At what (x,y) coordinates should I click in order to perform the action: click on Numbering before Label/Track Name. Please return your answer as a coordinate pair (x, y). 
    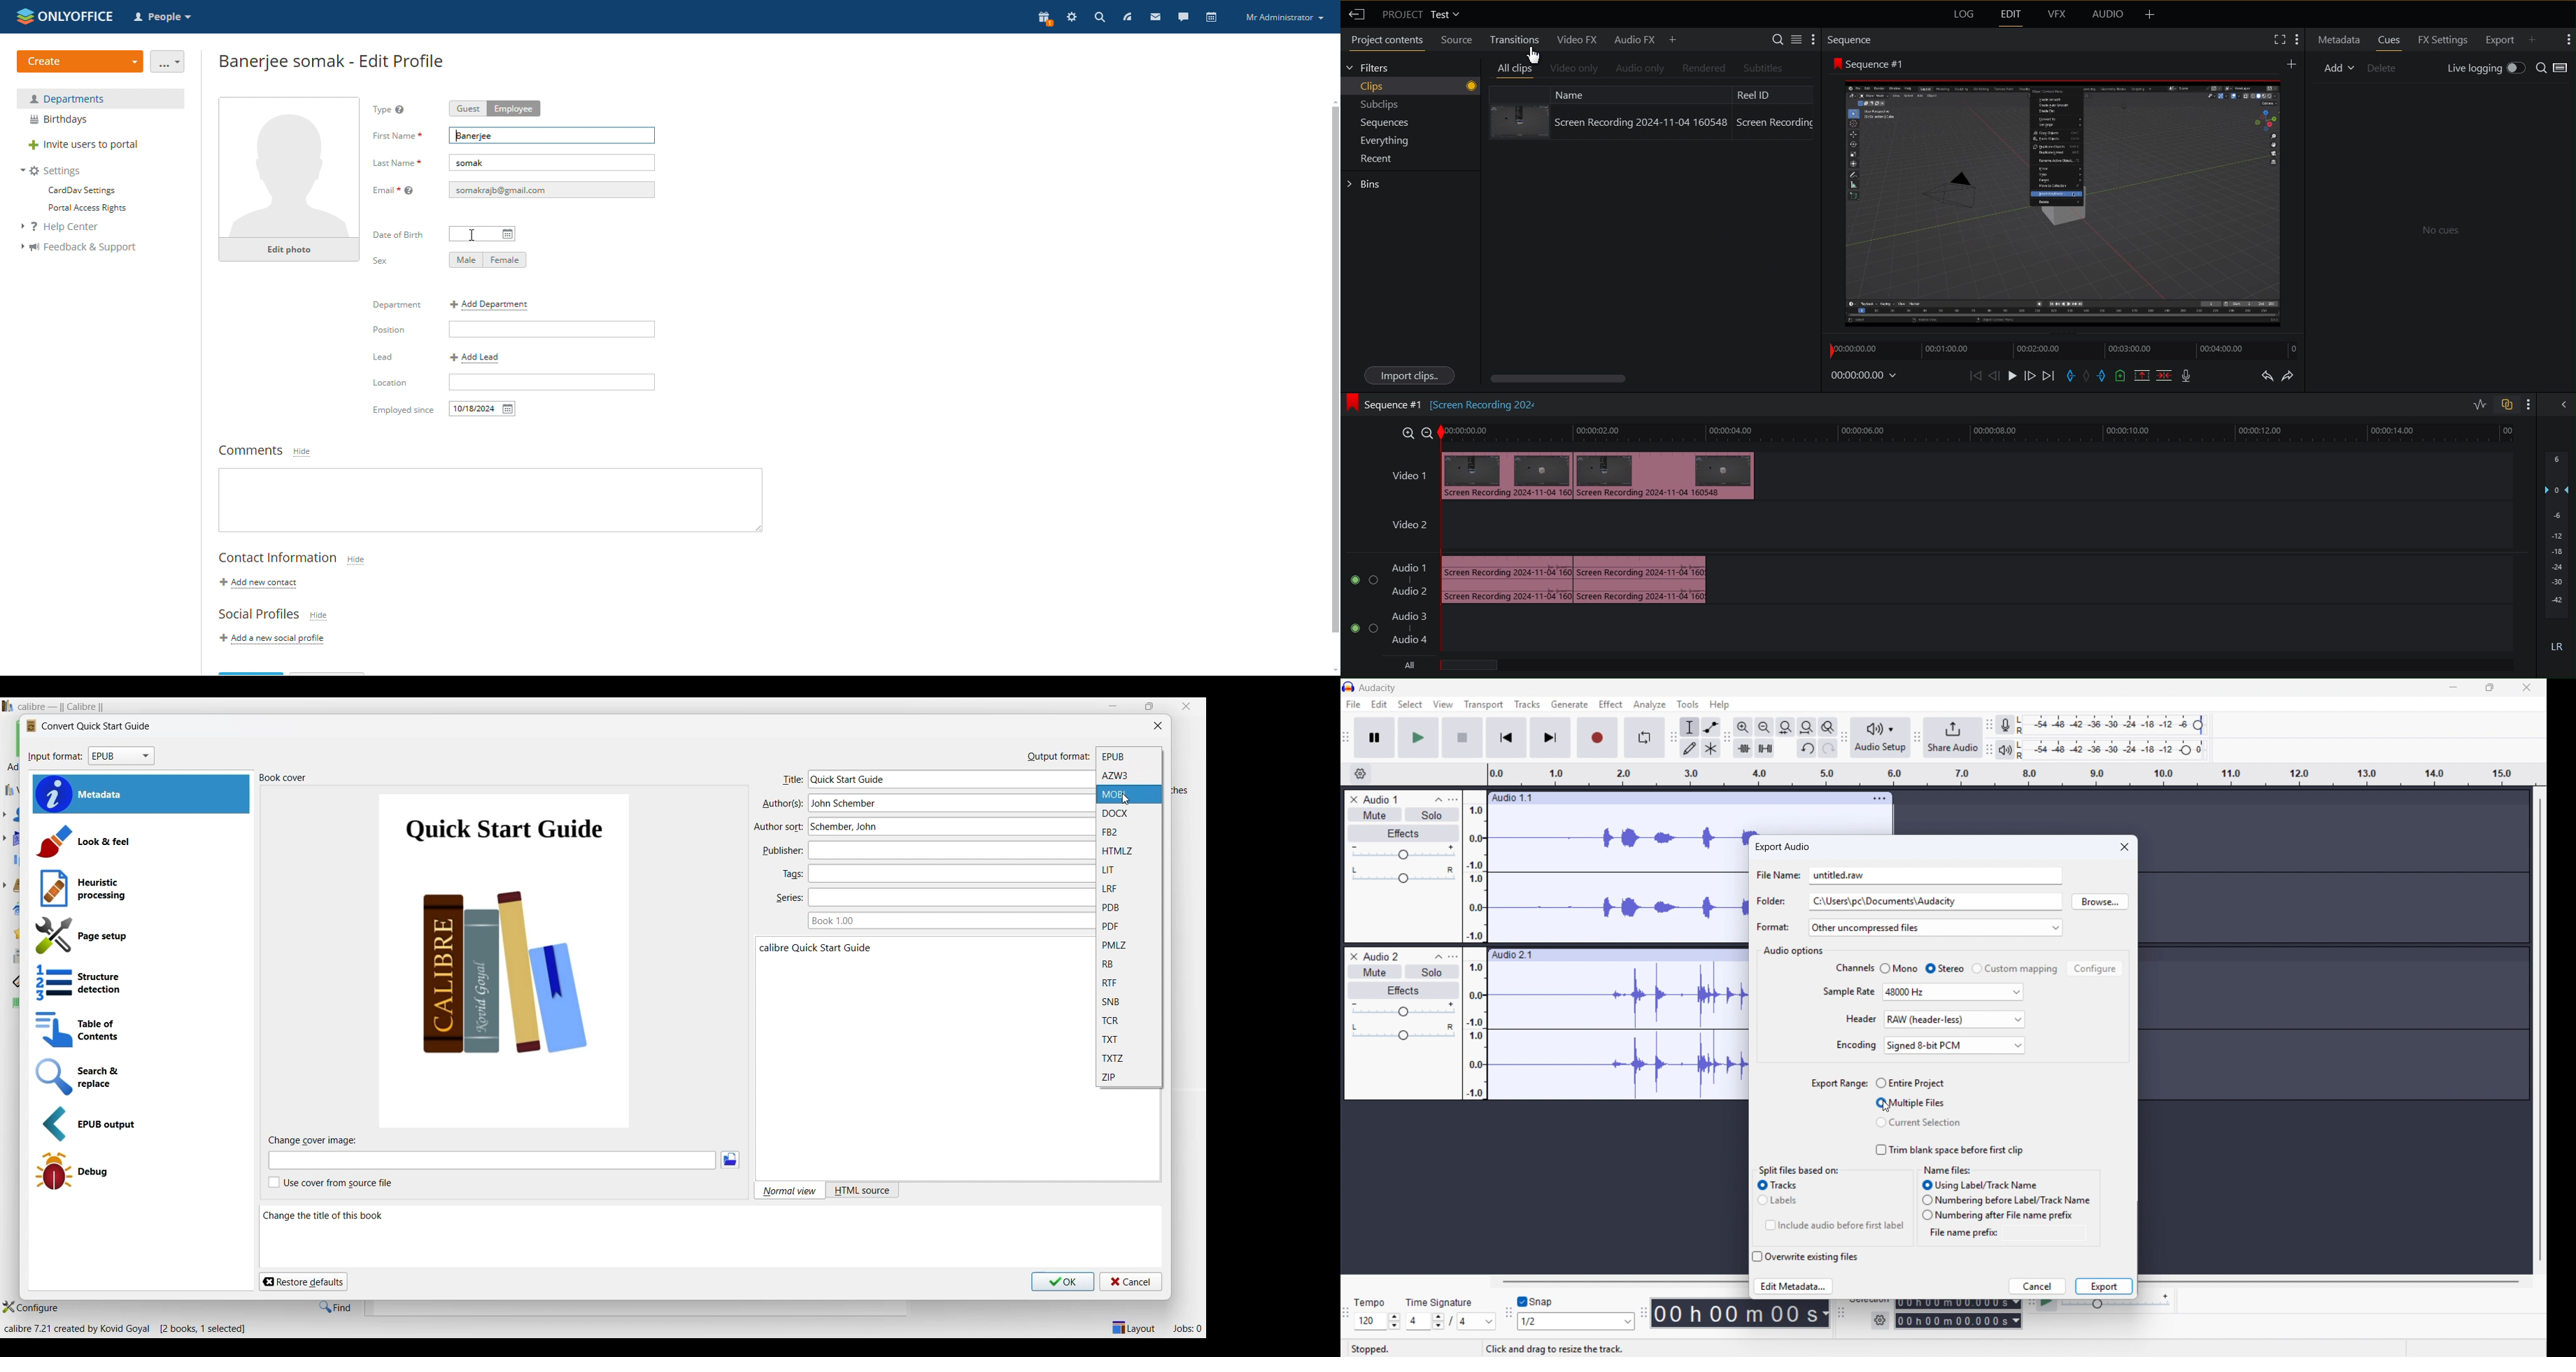
    Looking at the image, I should click on (2006, 1200).